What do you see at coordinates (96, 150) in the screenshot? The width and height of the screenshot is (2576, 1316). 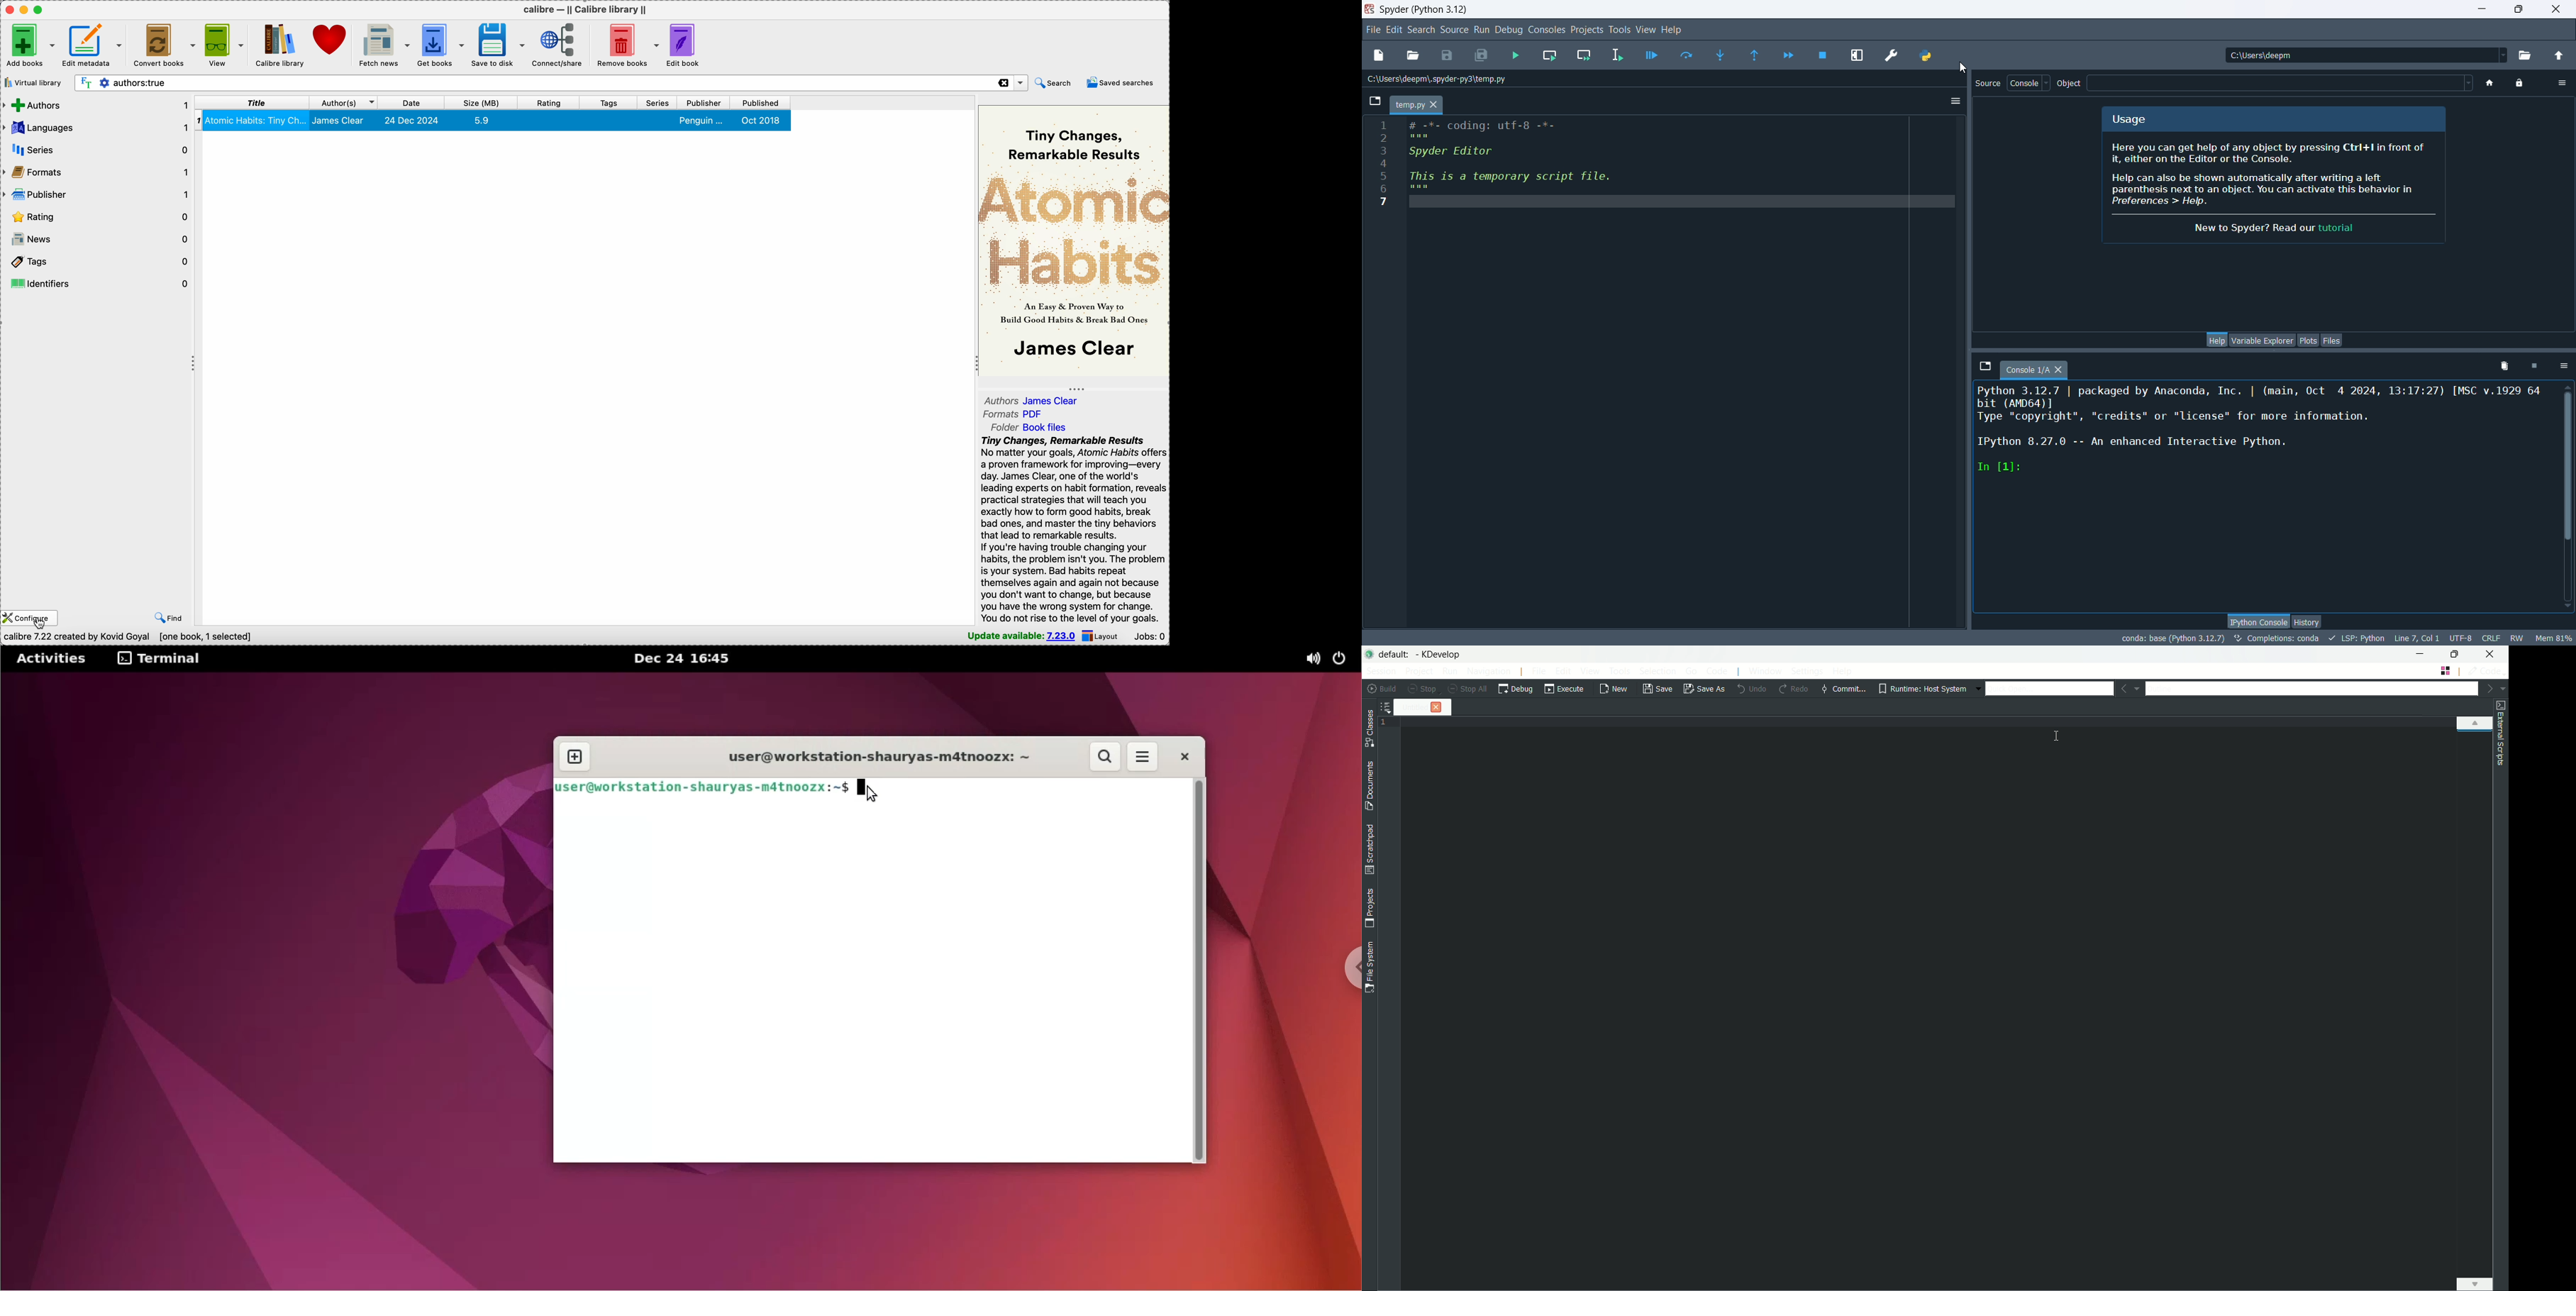 I see `series` at bounding box center [96, 150].